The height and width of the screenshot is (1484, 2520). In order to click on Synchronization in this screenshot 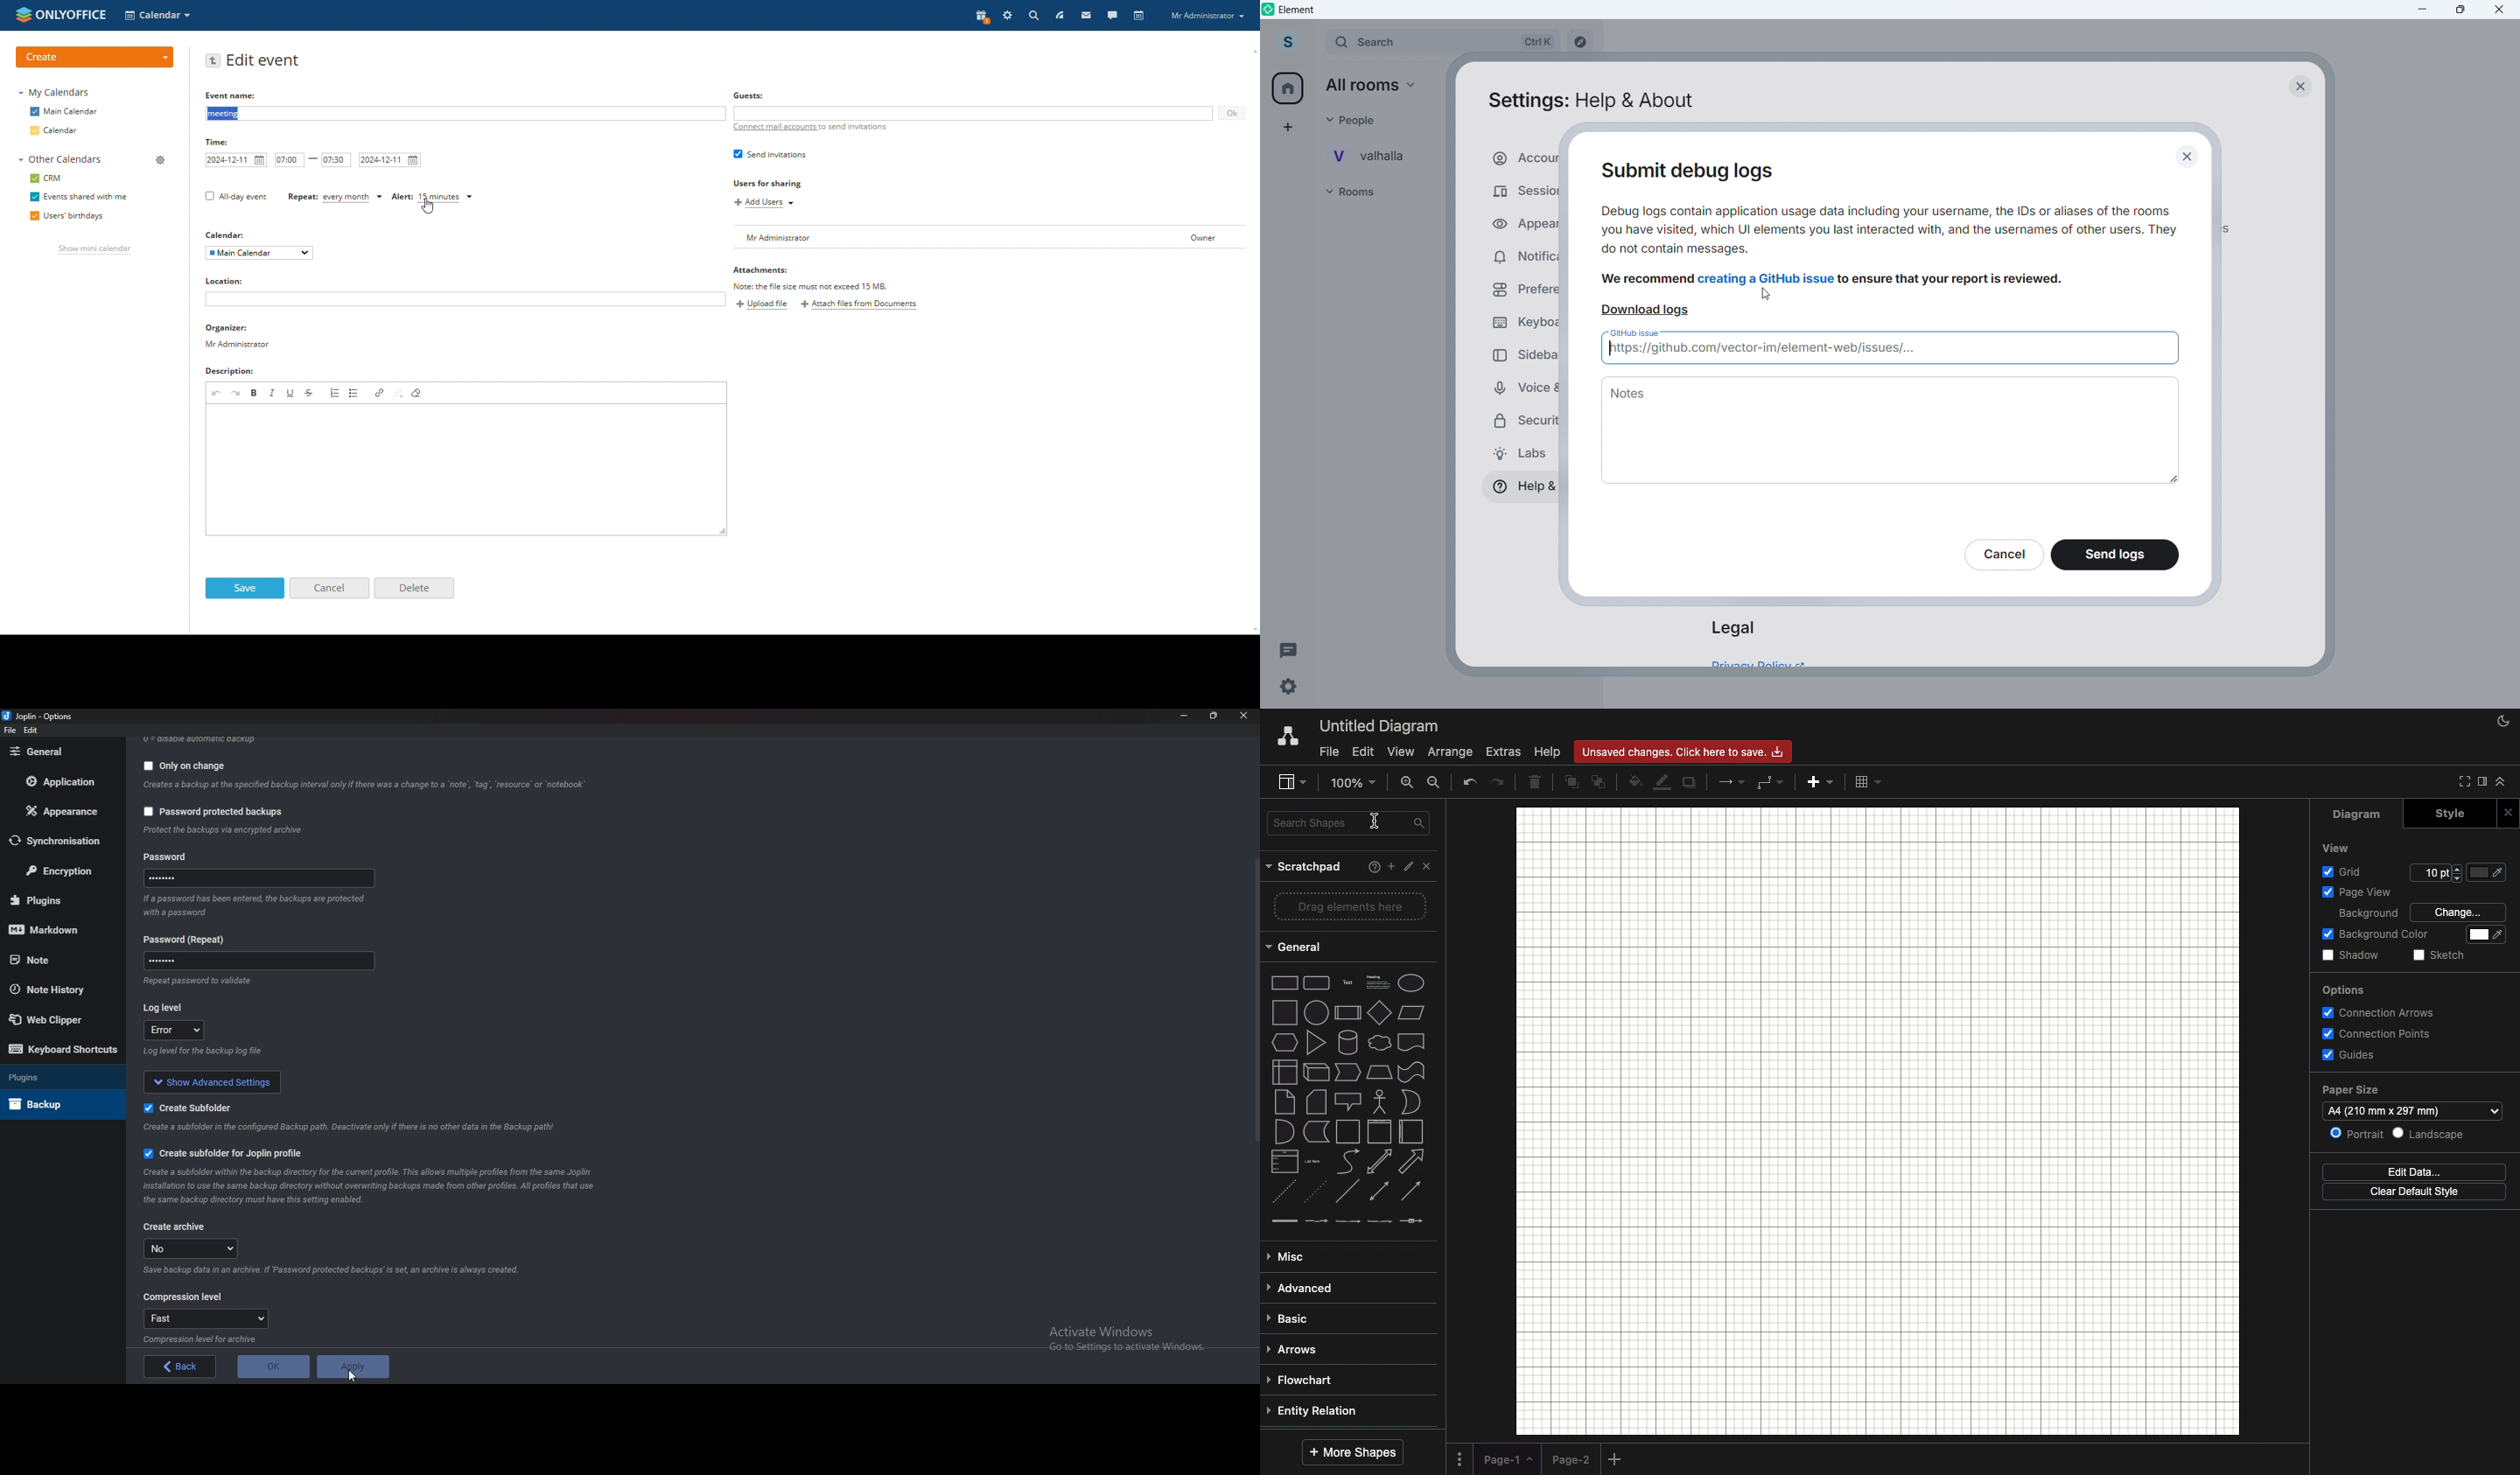, I will do `click(63, 842)`.